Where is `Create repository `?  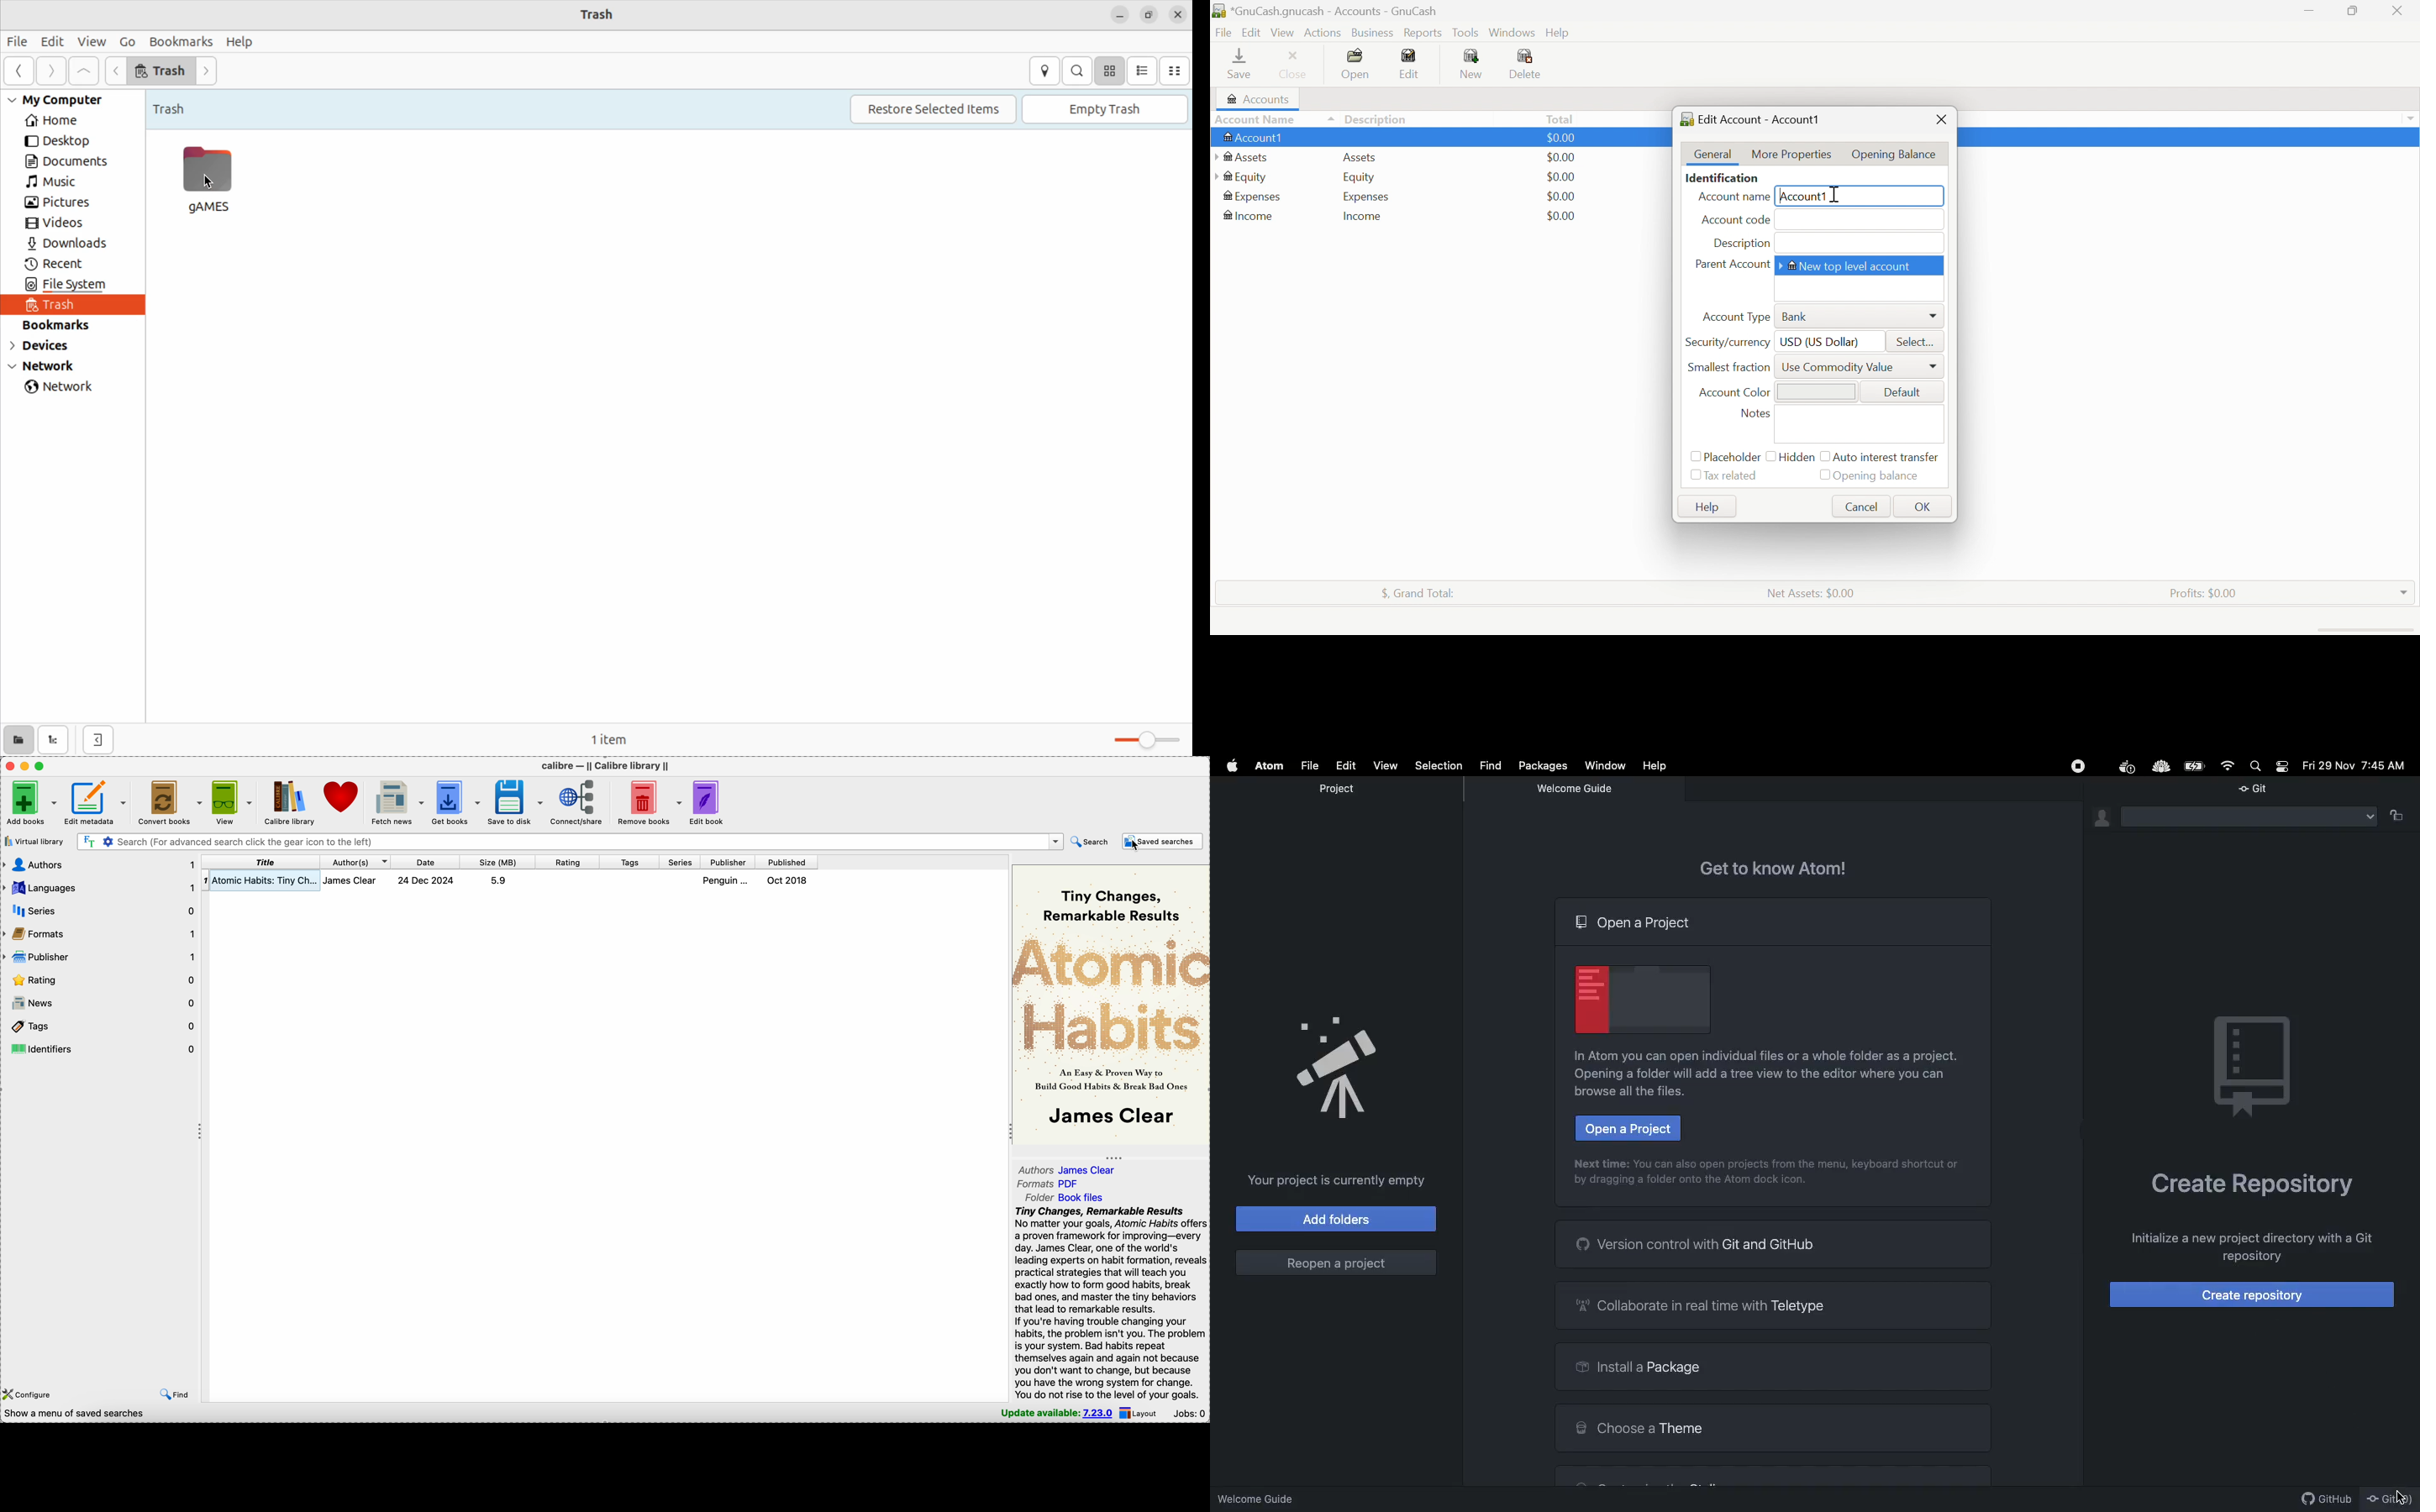 Create repository  is located at coordinates (2256, 1293).